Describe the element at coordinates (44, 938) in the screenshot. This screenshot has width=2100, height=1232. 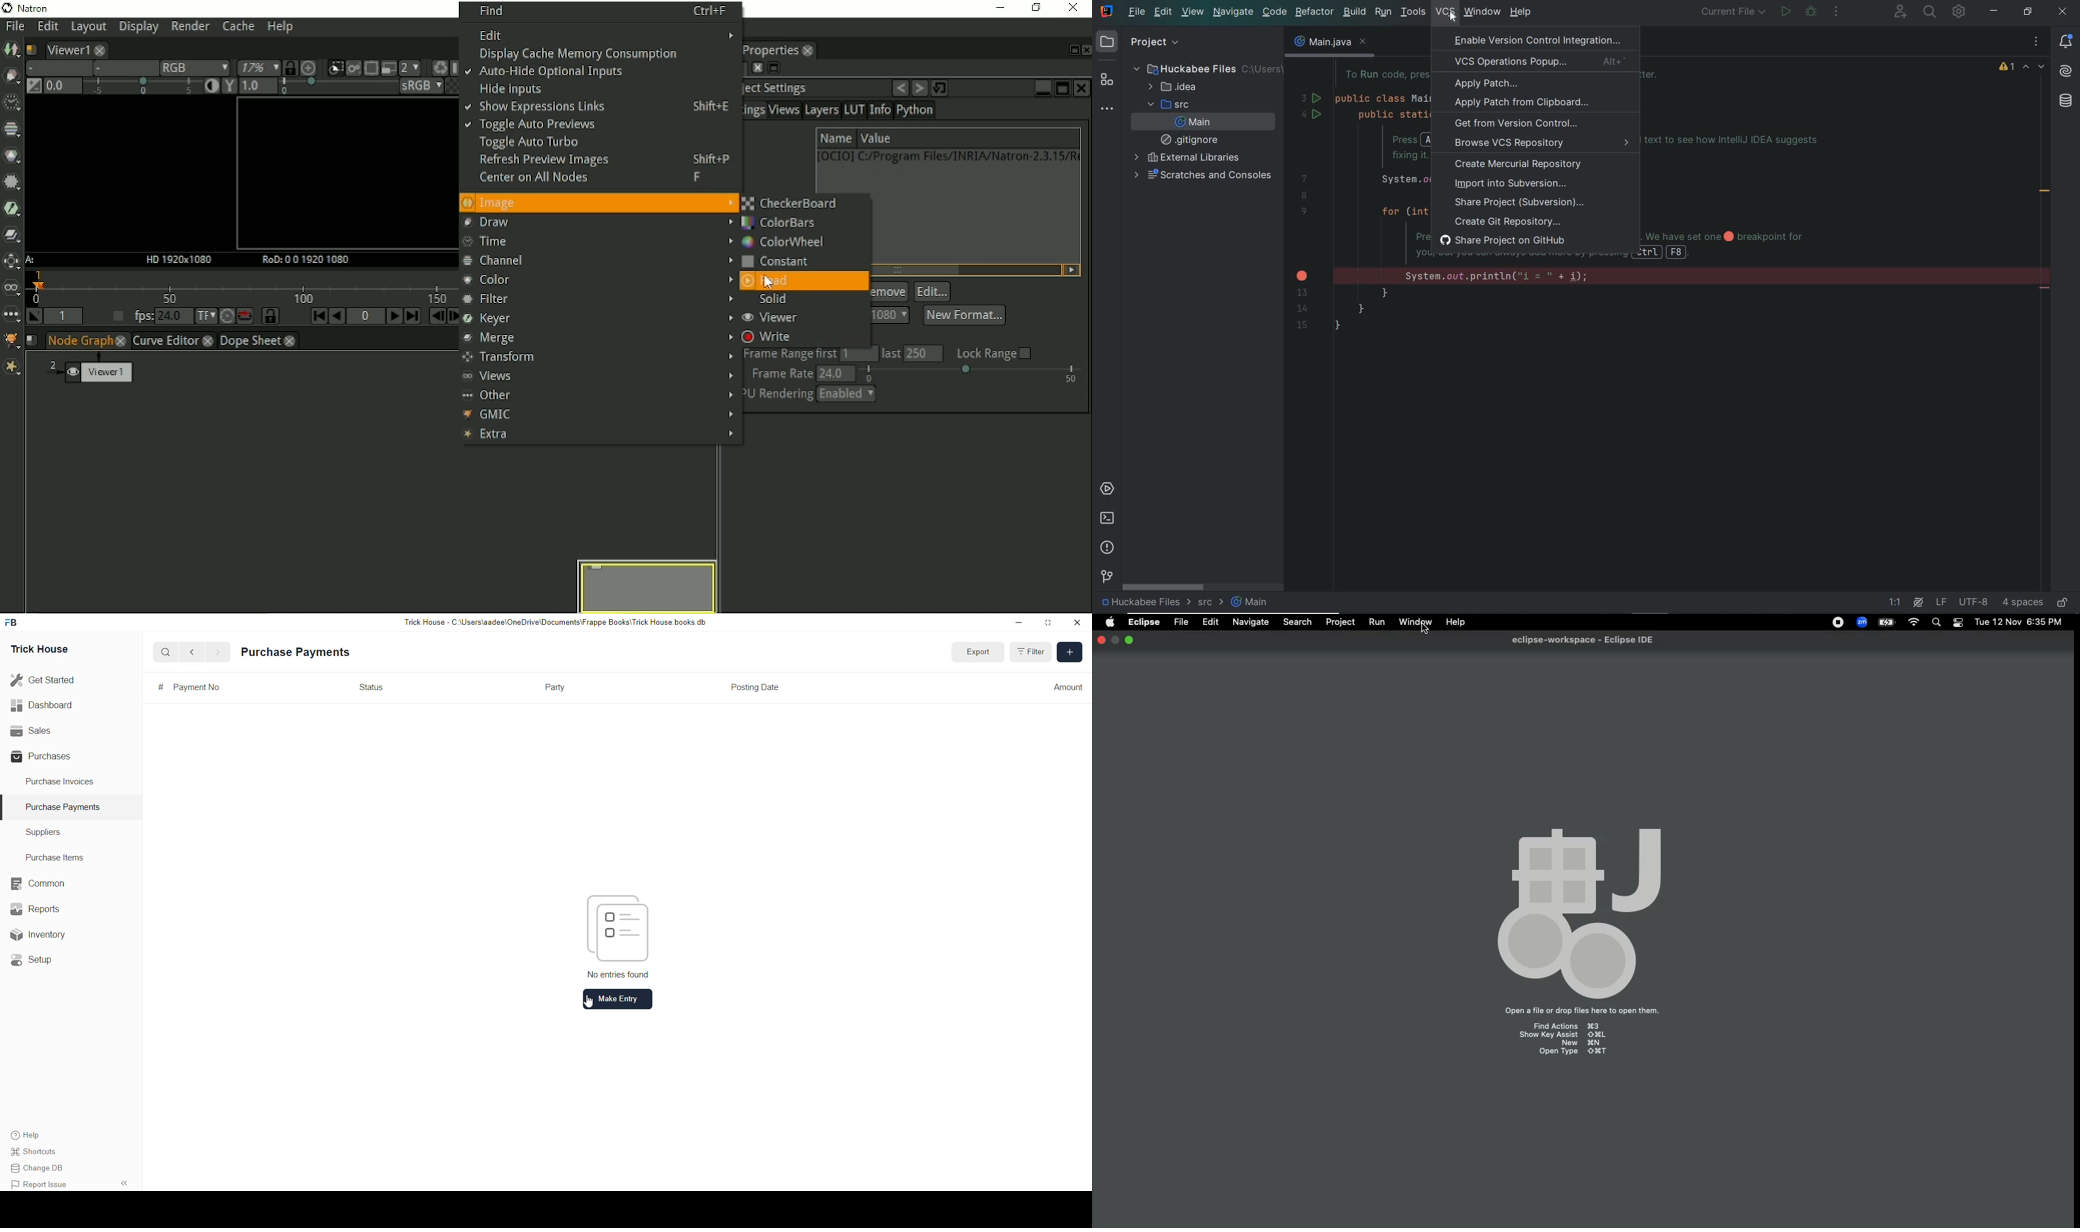
I see `Inventory` at that location.